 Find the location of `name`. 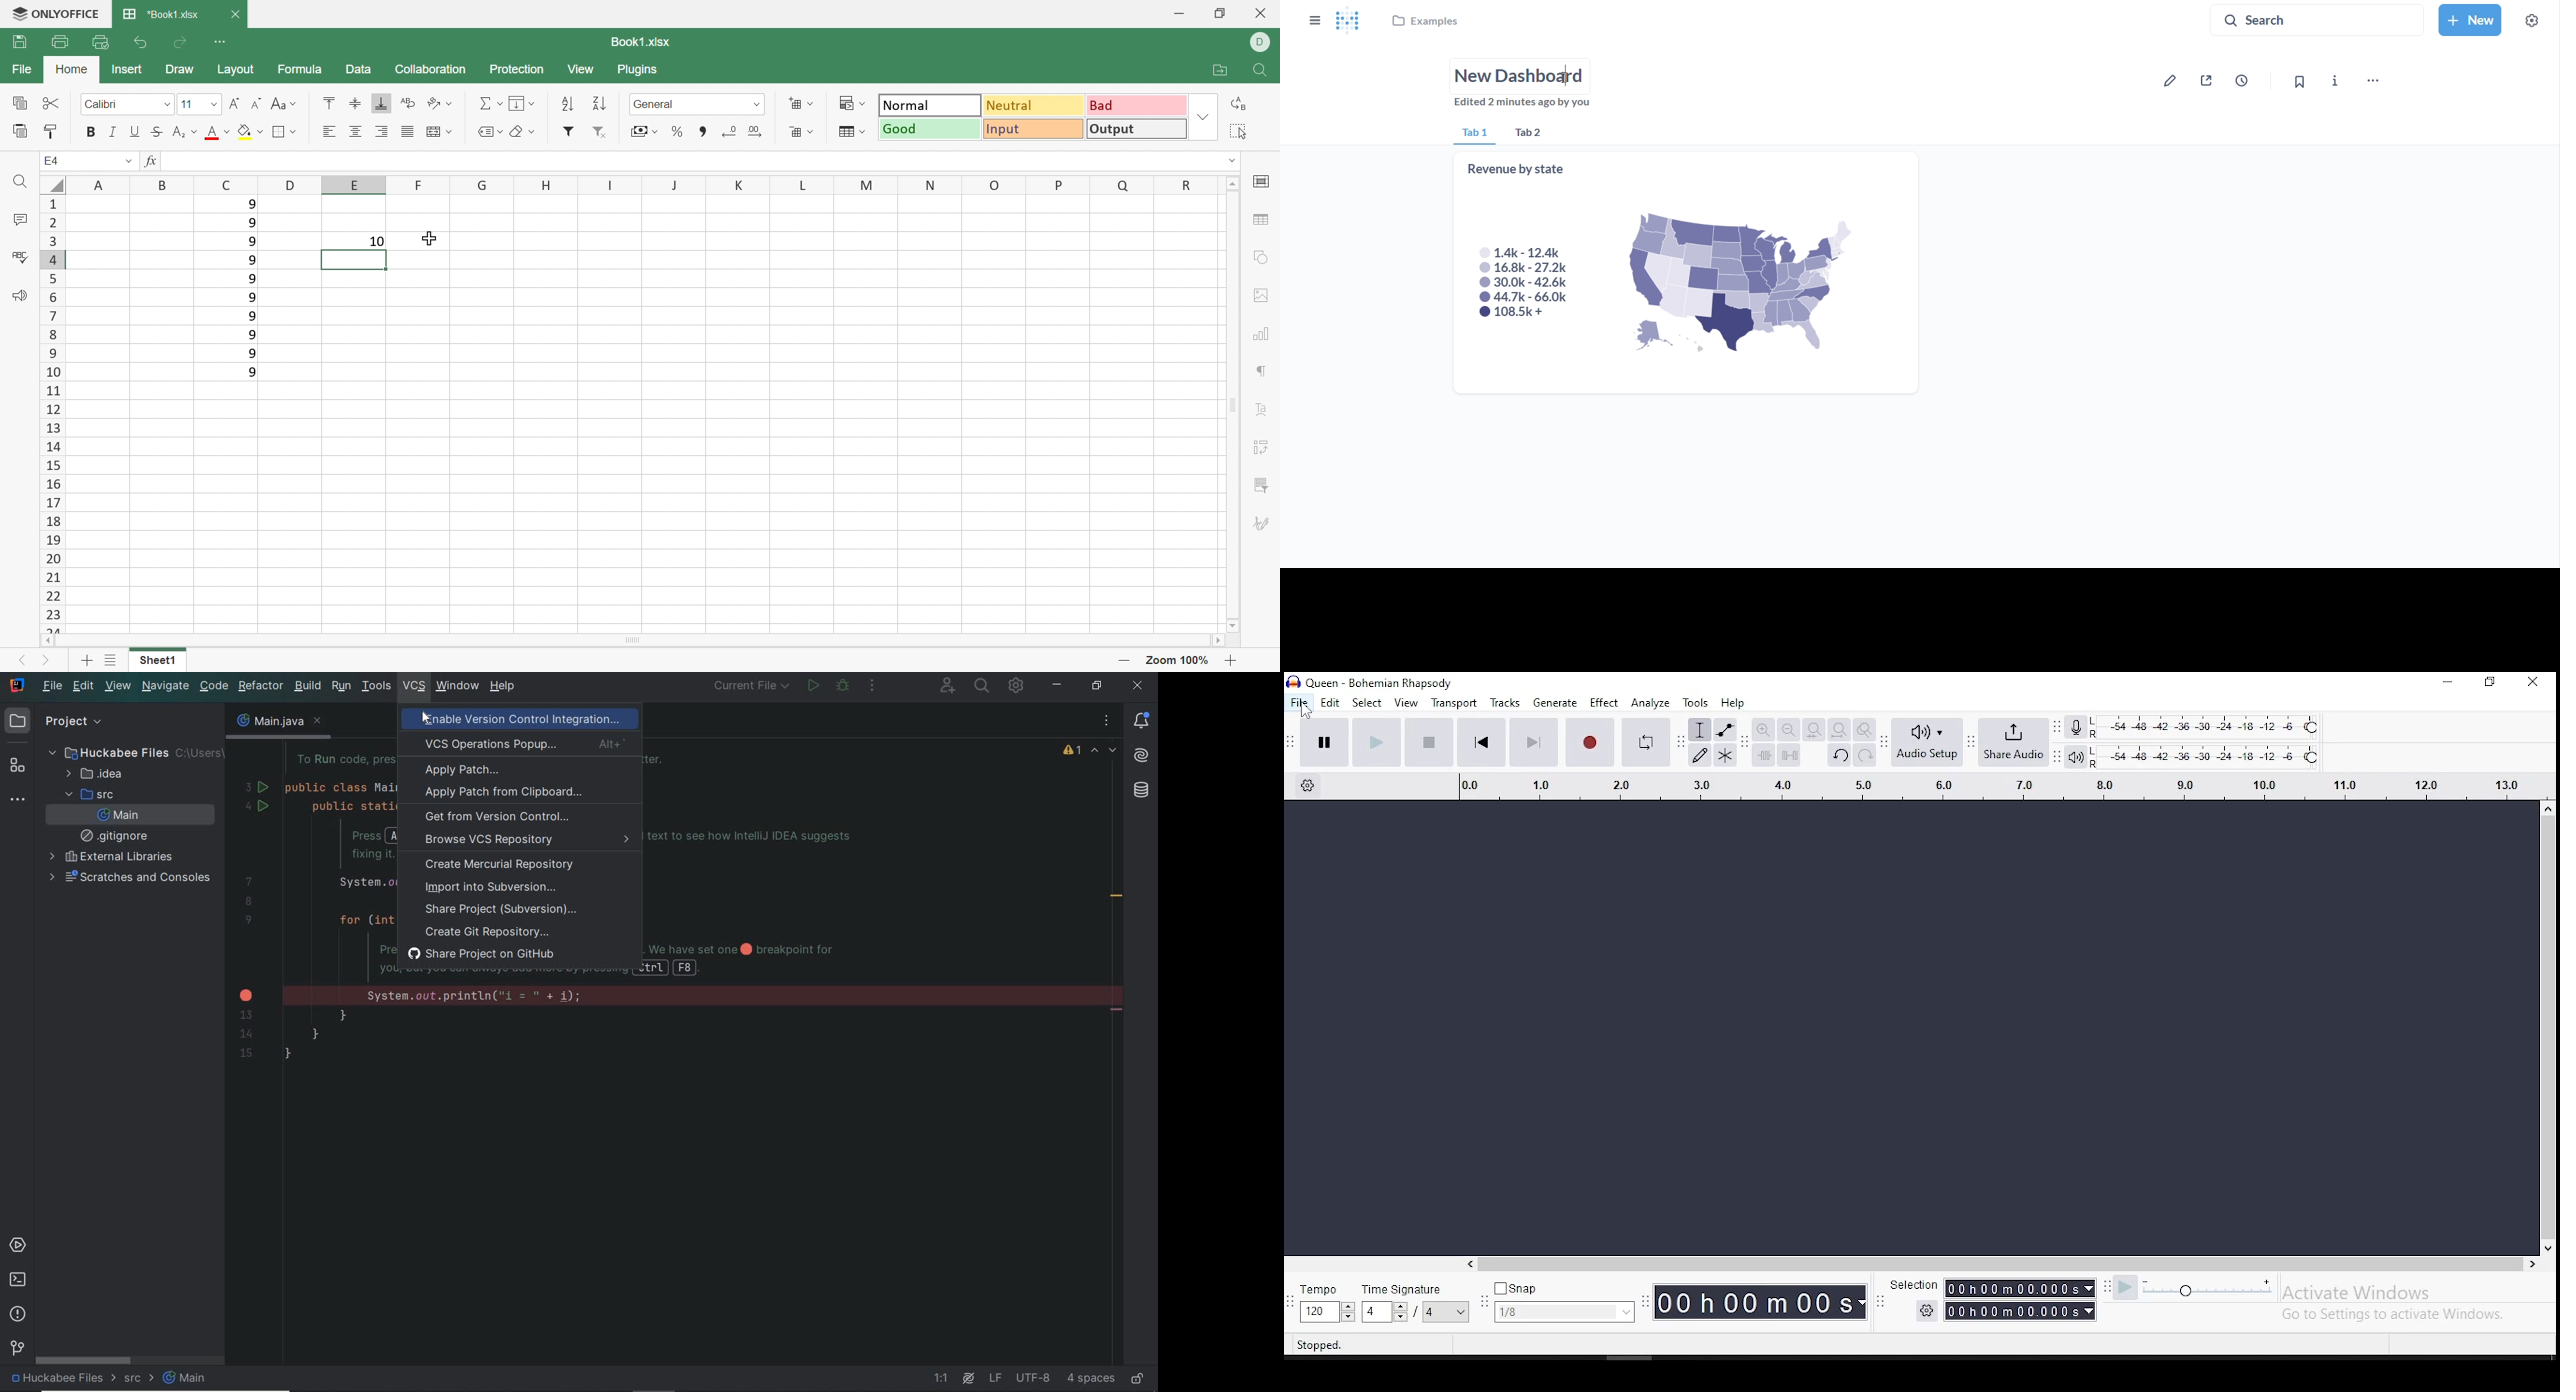

name is located at coordinates (1522, 72).